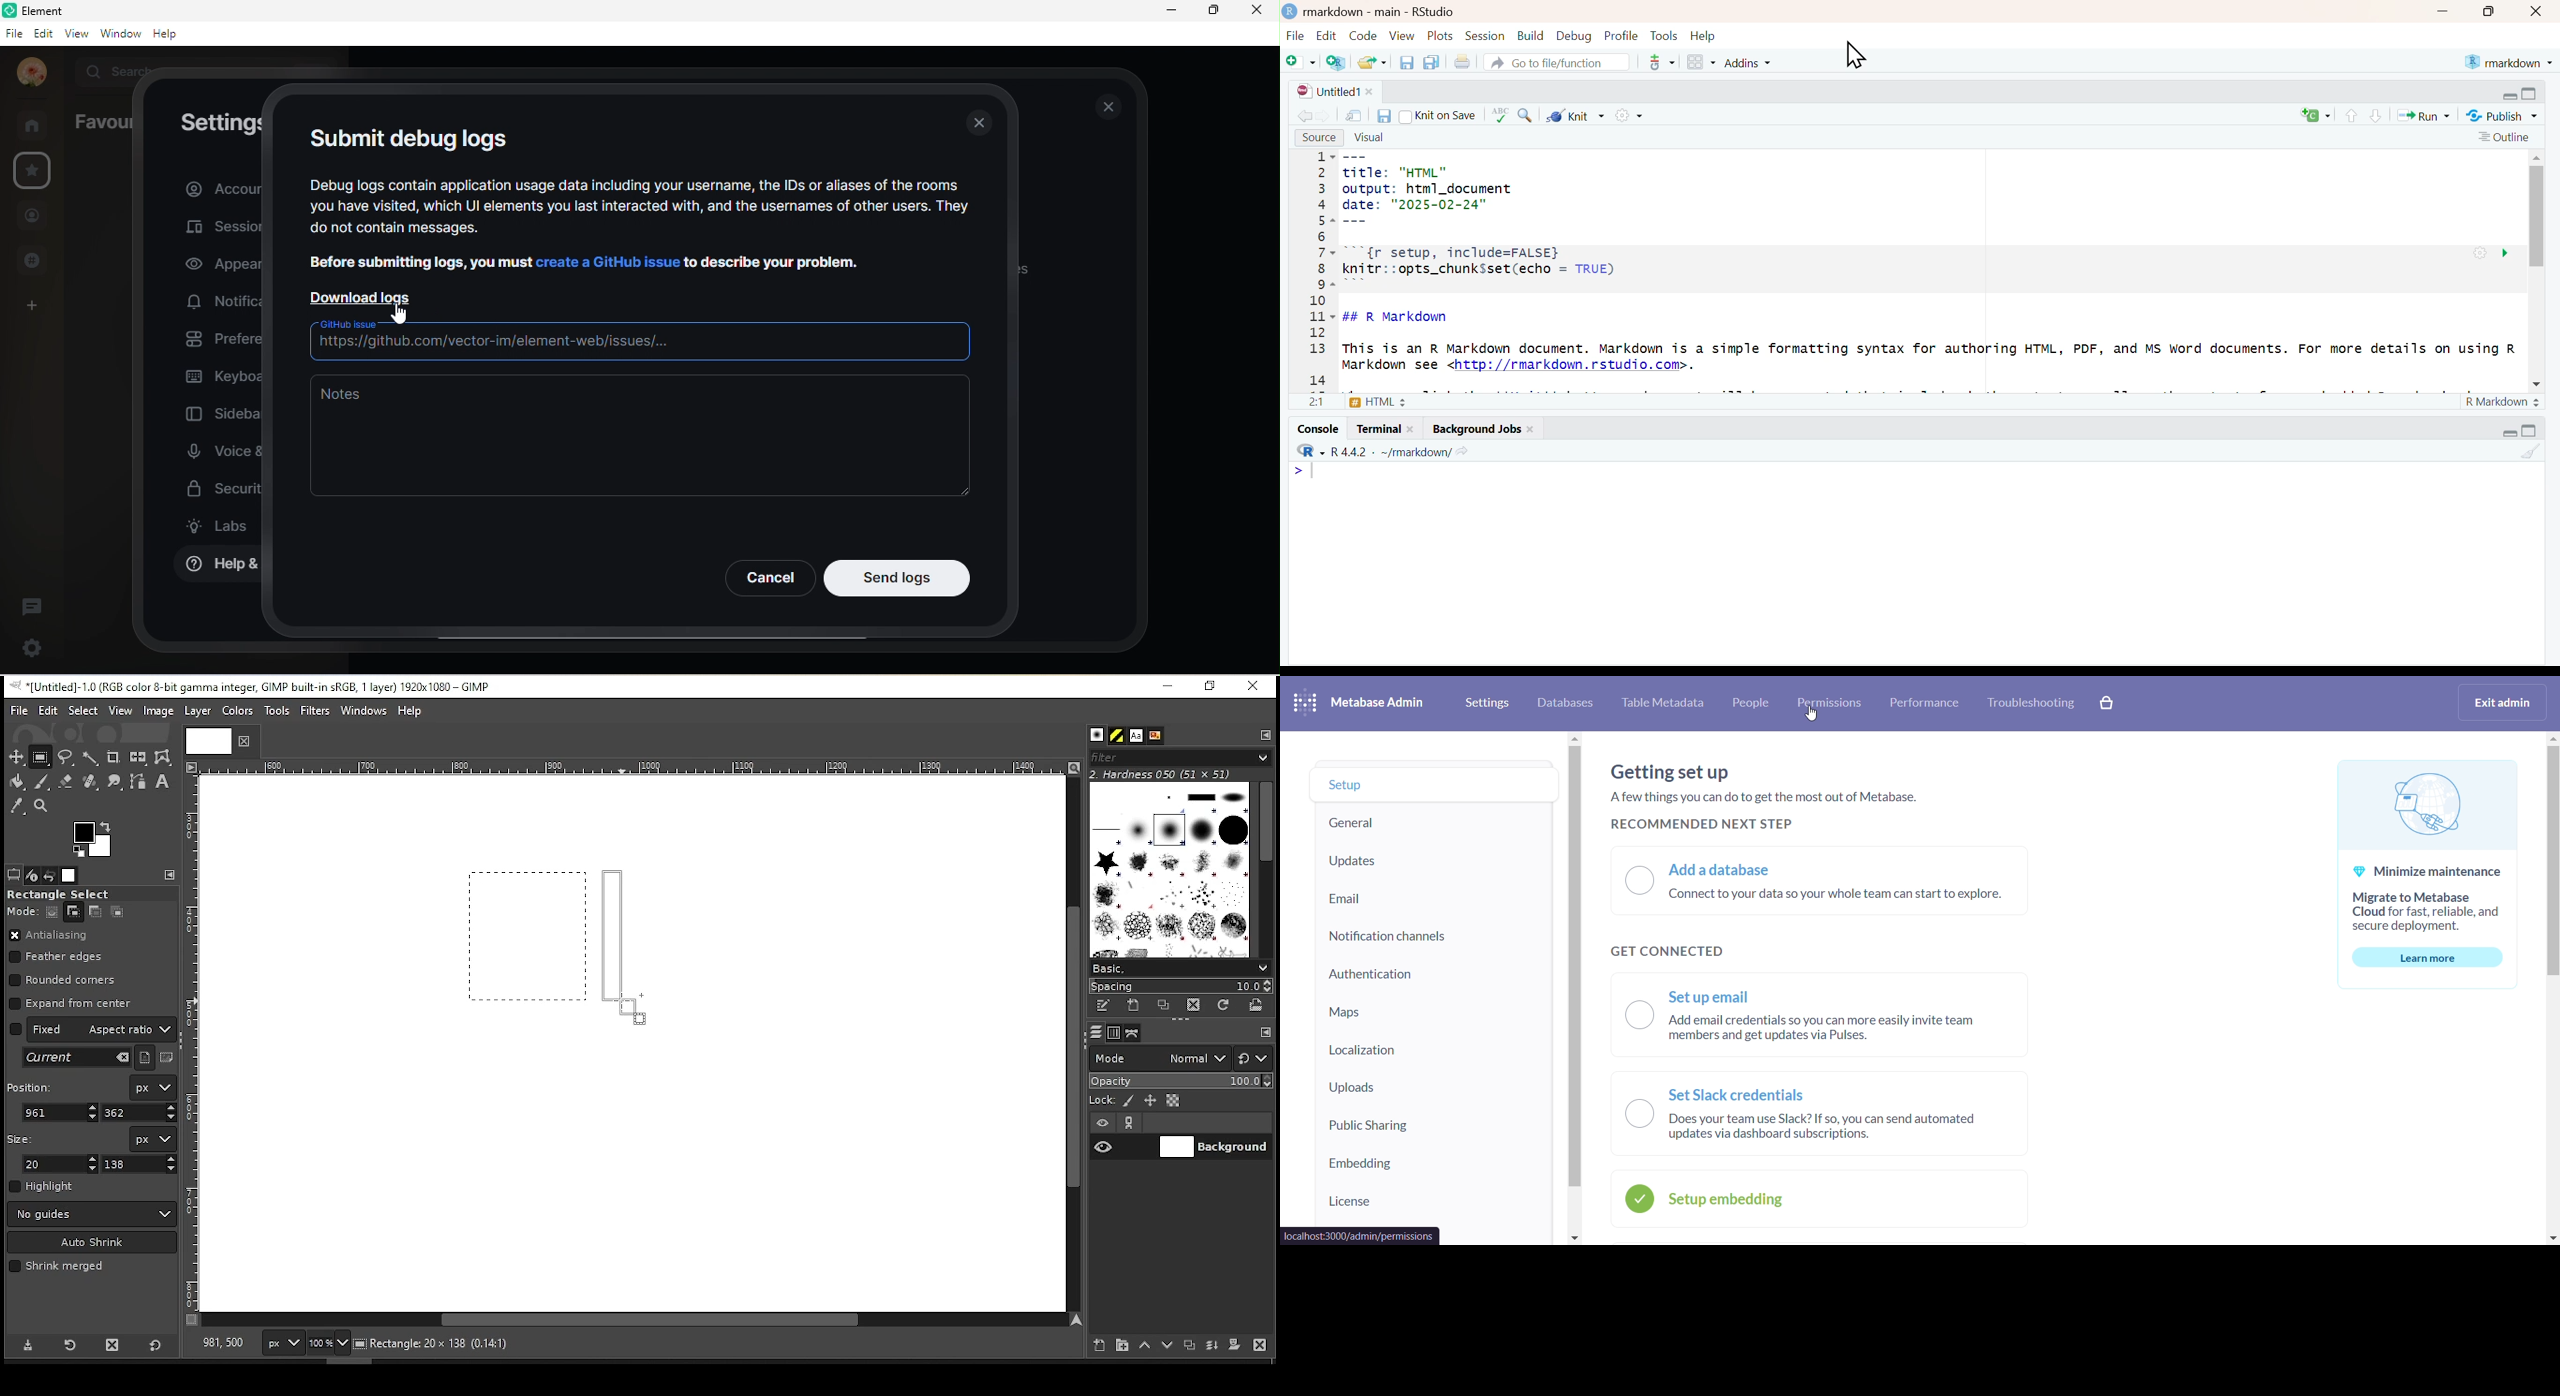  What do you see at coordinates (642, 208) in the screenshot?
I see `you have visited, which UI elements you last interacted with, and the usernames of other users. They` at bounding box center [642, 208].